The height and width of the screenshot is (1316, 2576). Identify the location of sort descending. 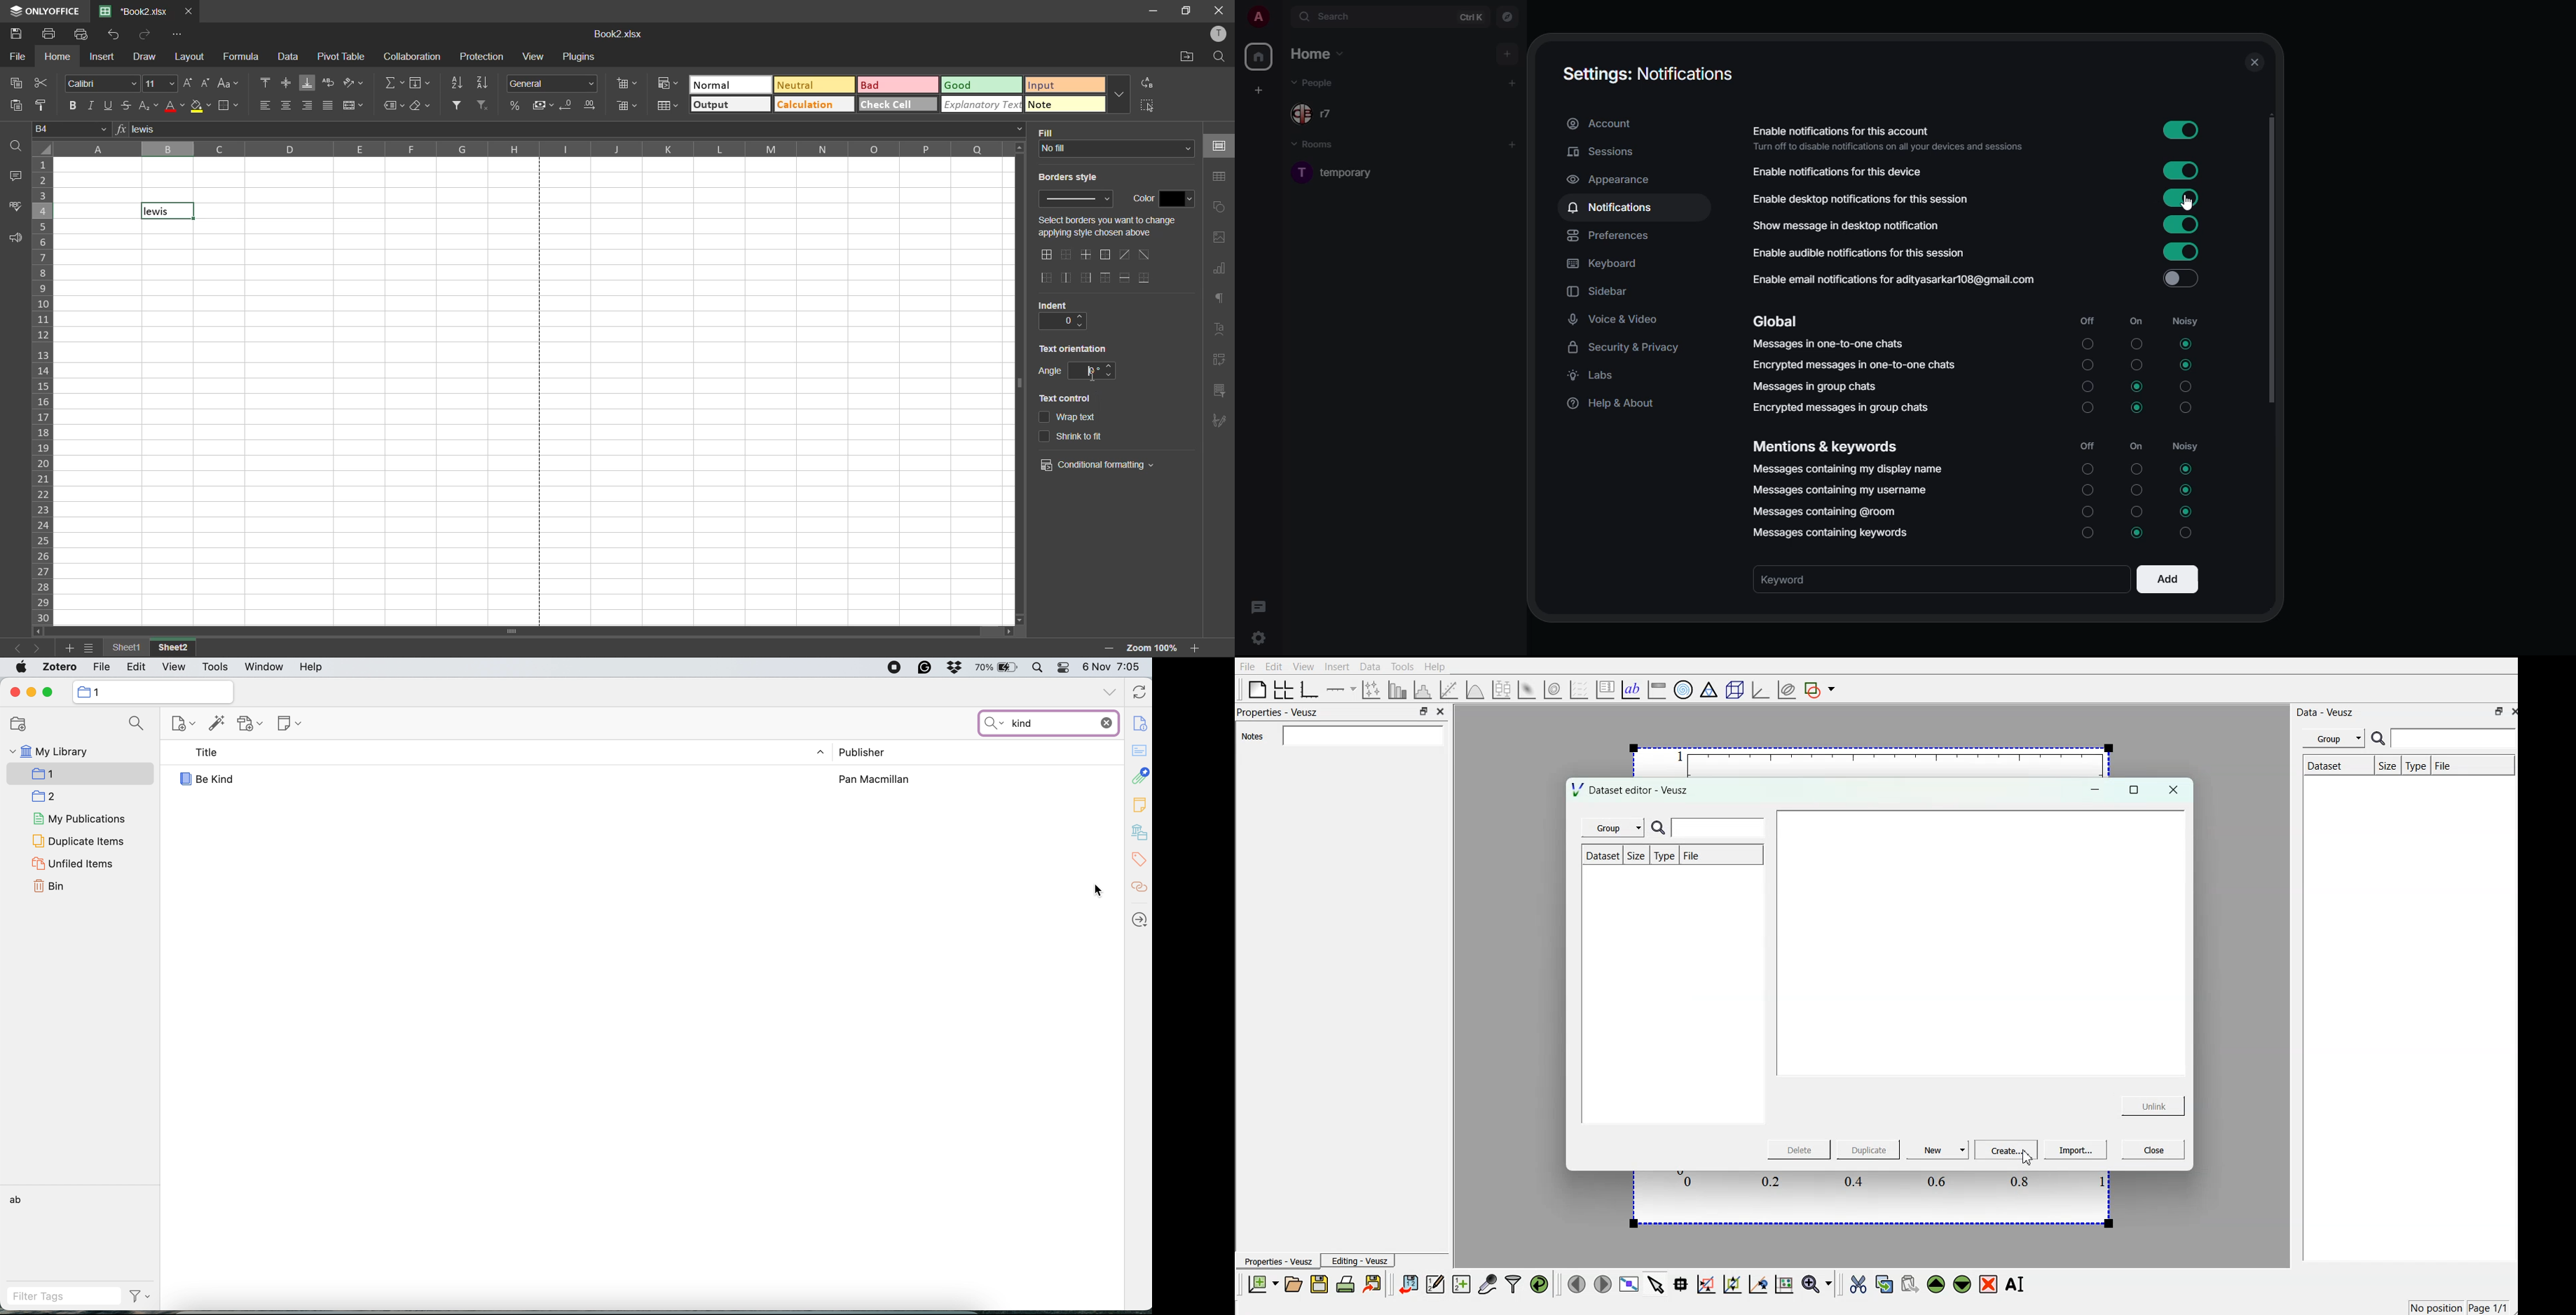
(487, 82).